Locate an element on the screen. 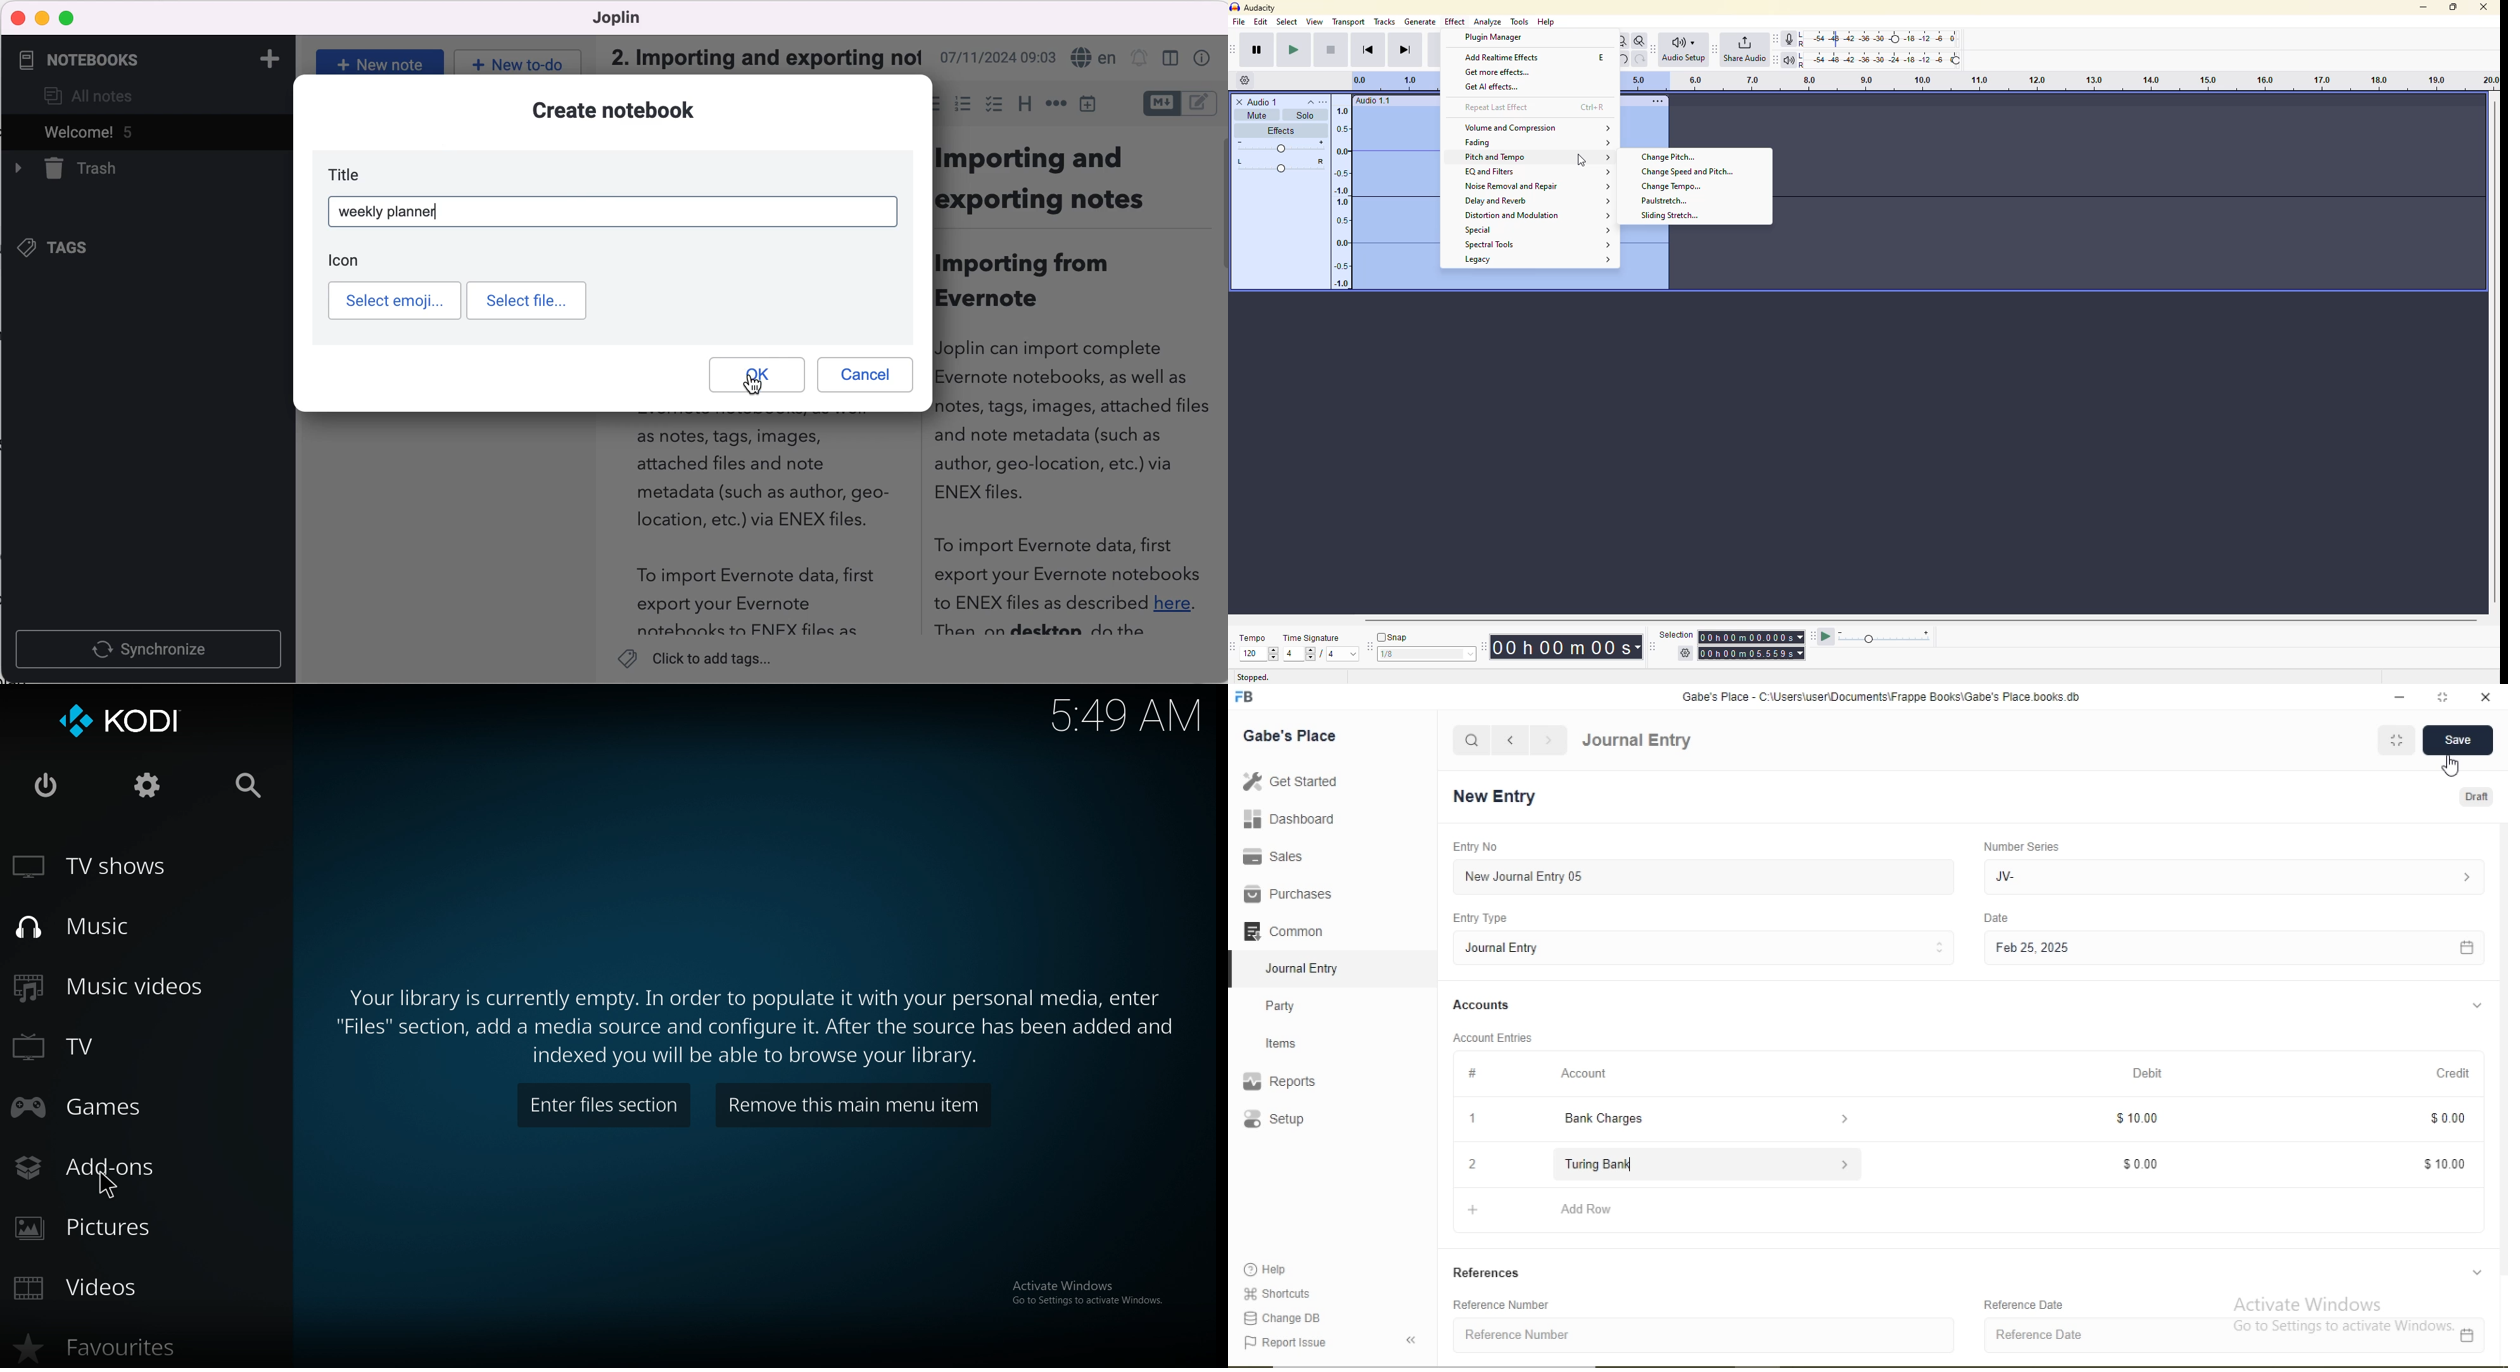  expand is located at coordinates (1608, 246).